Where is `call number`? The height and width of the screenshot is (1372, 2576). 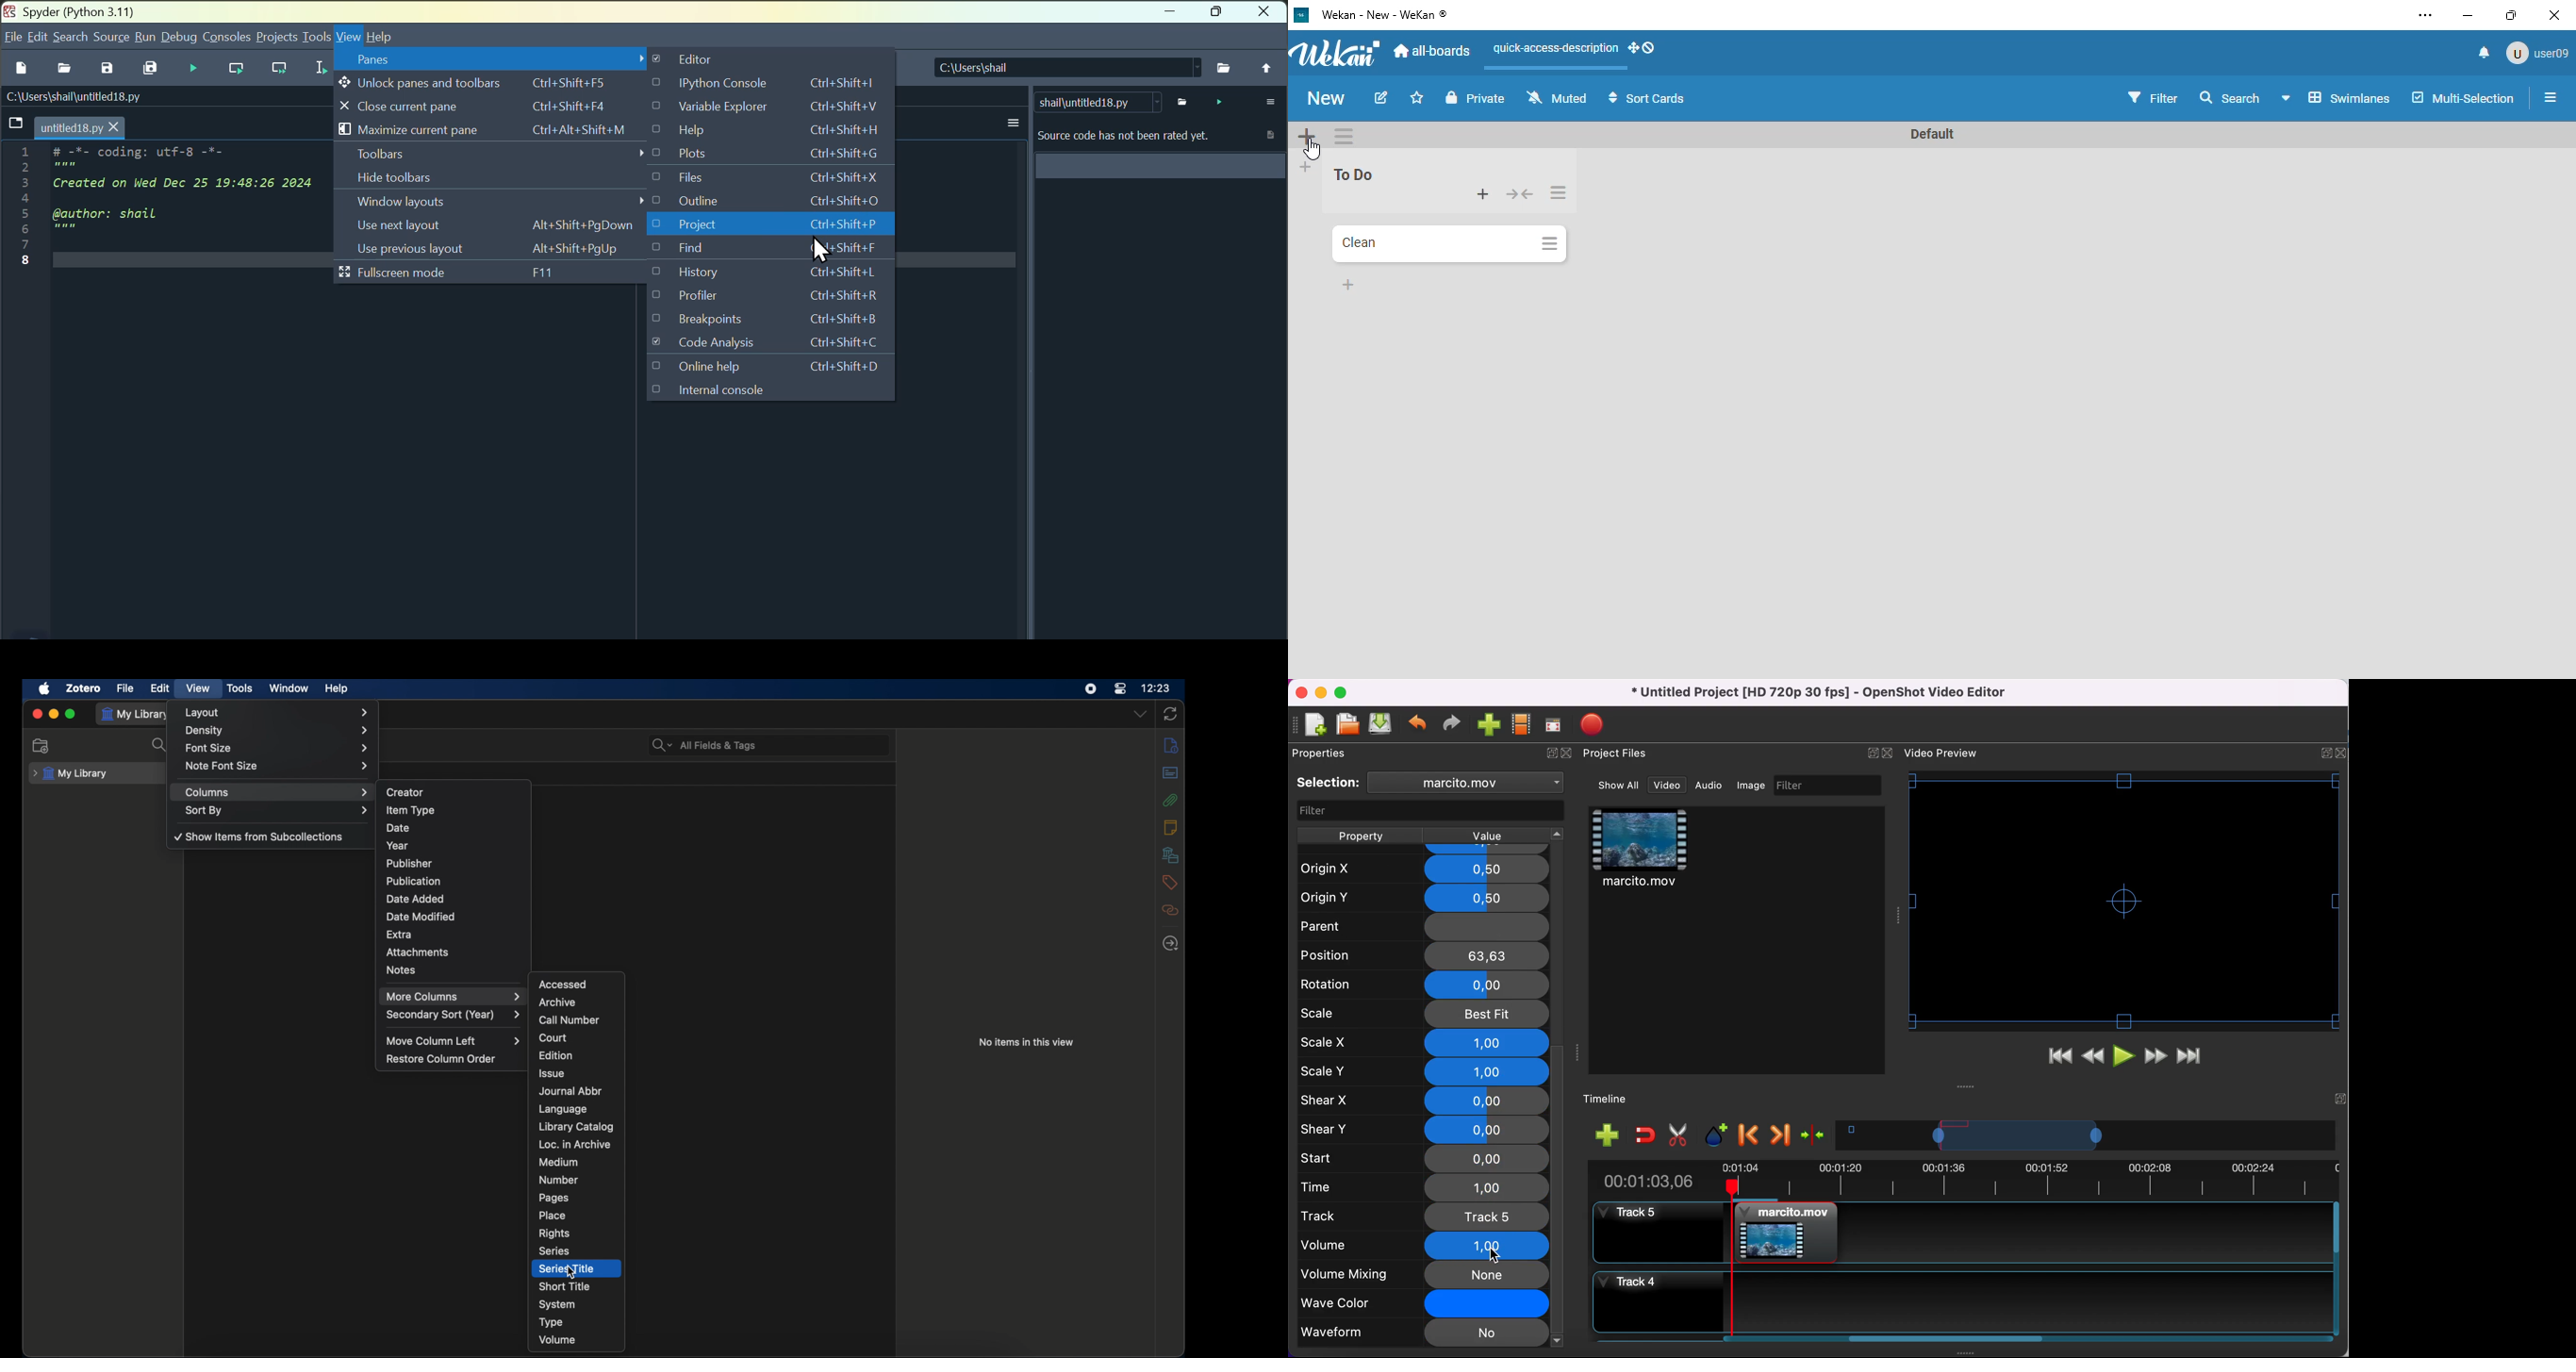 call number is located at coordinates (570, 1020).